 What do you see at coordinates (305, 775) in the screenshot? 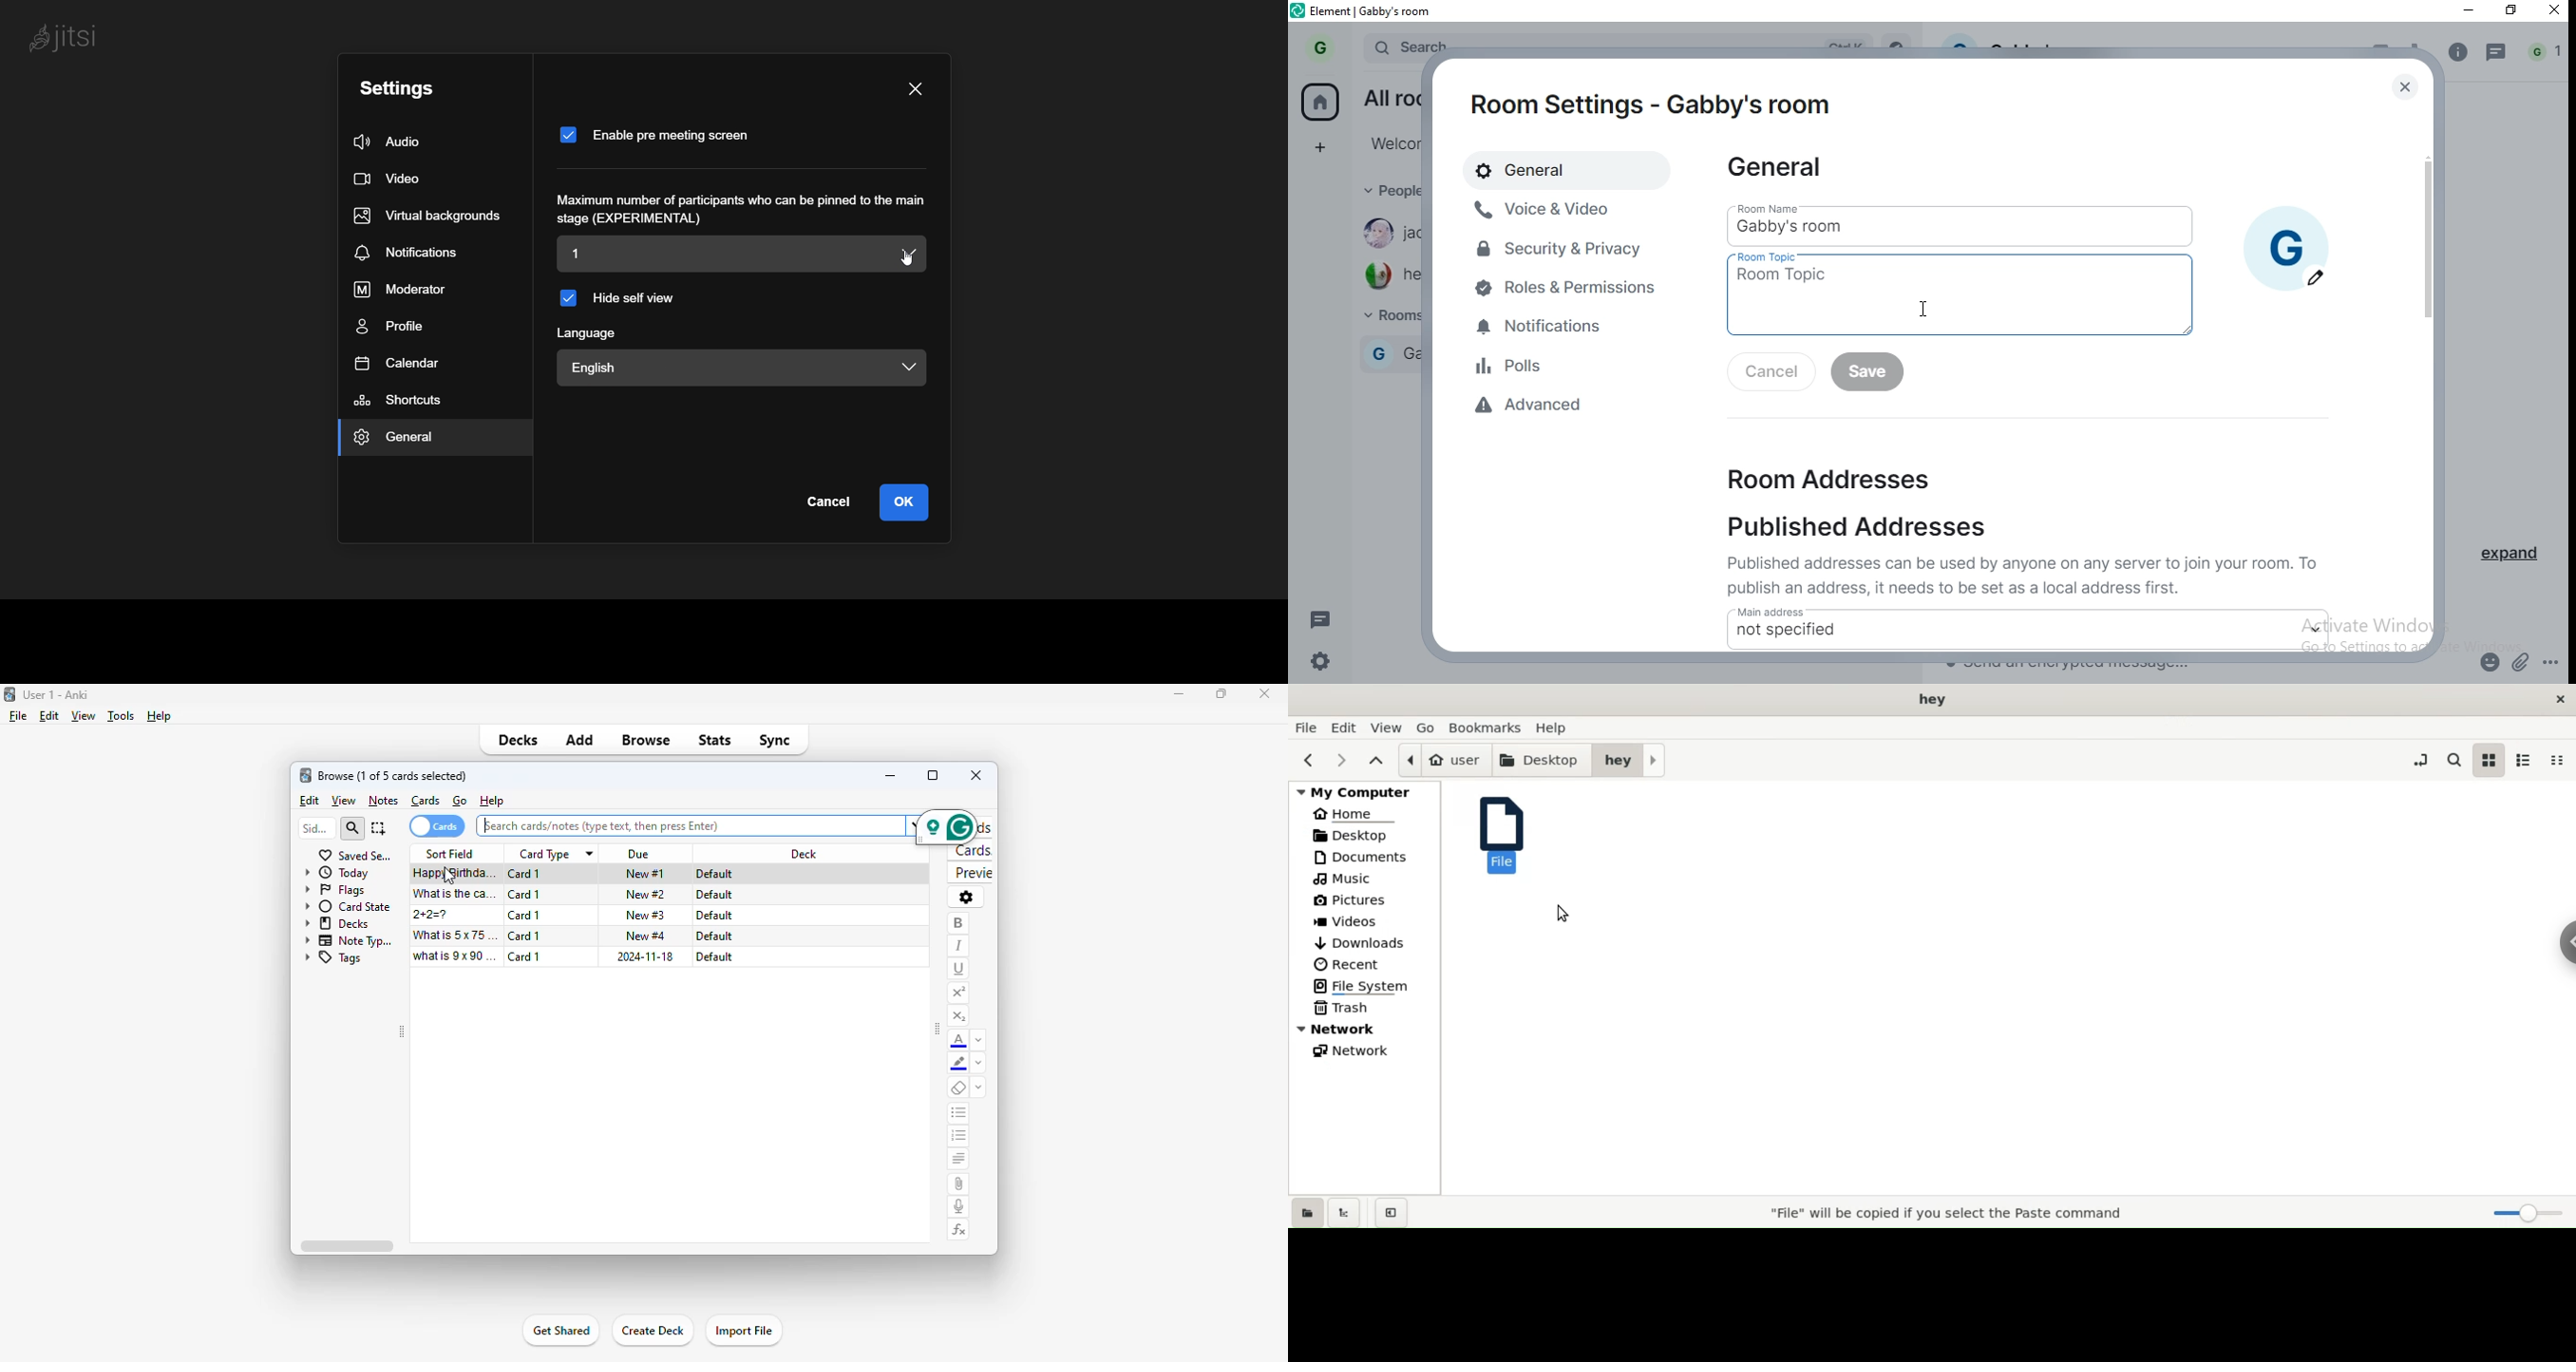
I see `logo` at bounding box center [305, 775].